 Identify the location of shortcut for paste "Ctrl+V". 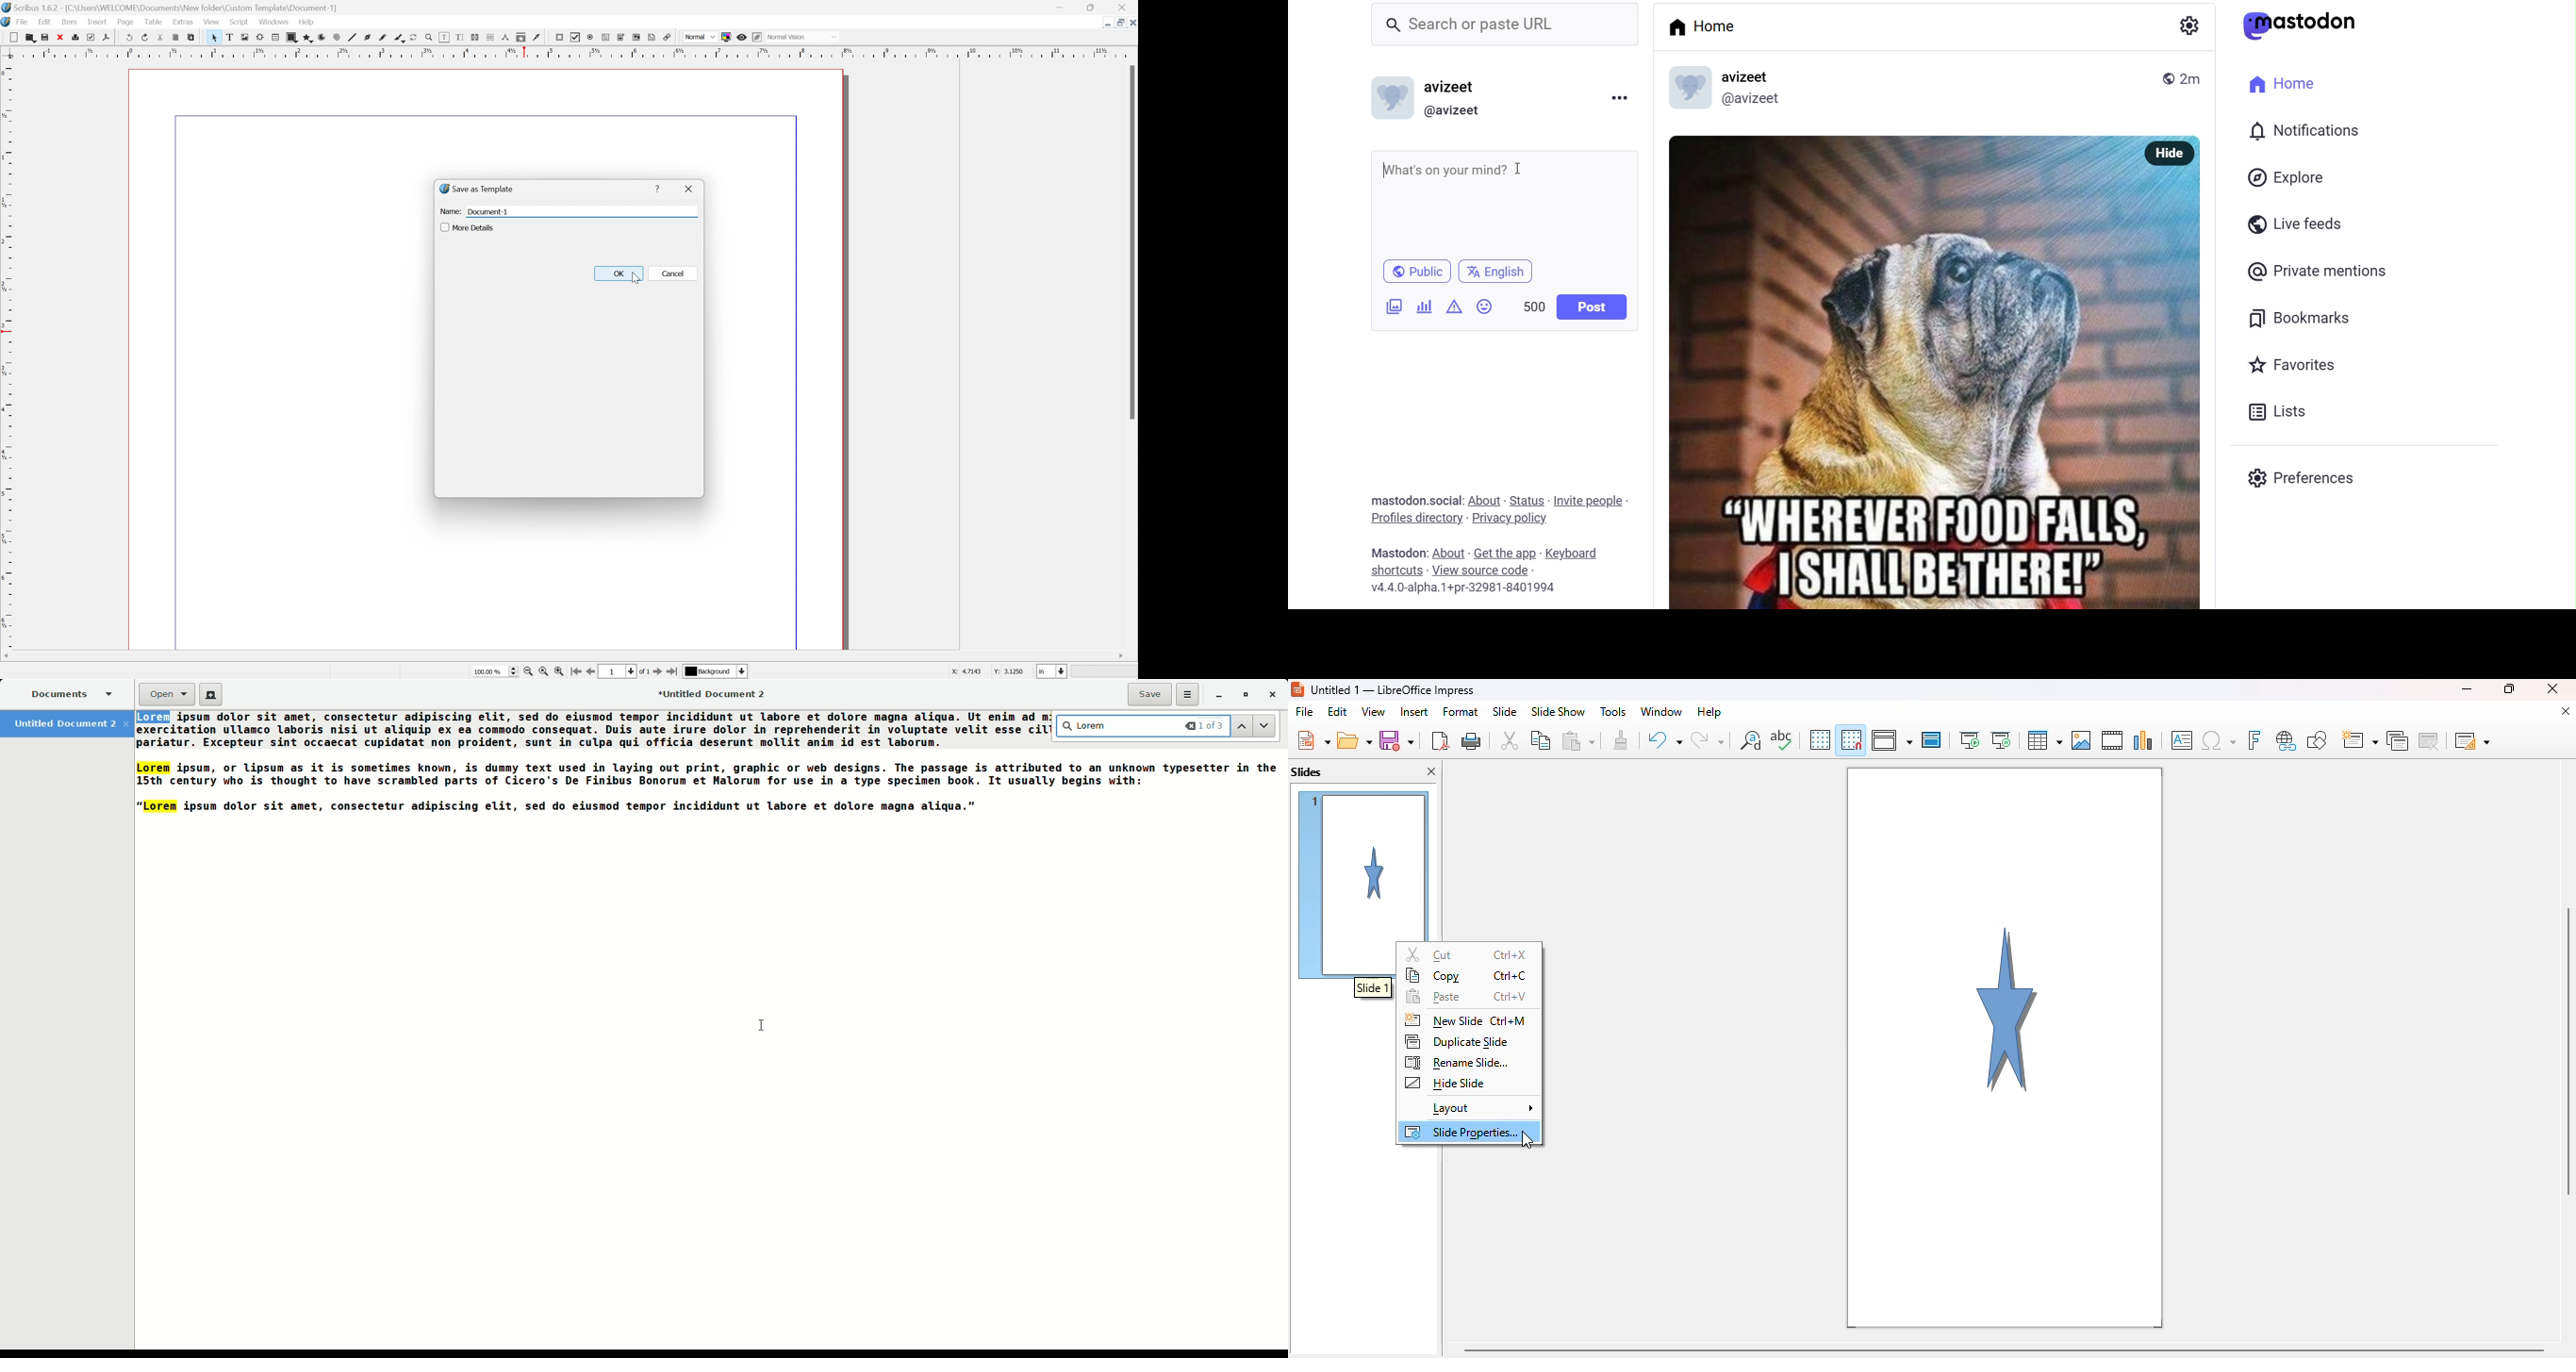
(1511, 996).